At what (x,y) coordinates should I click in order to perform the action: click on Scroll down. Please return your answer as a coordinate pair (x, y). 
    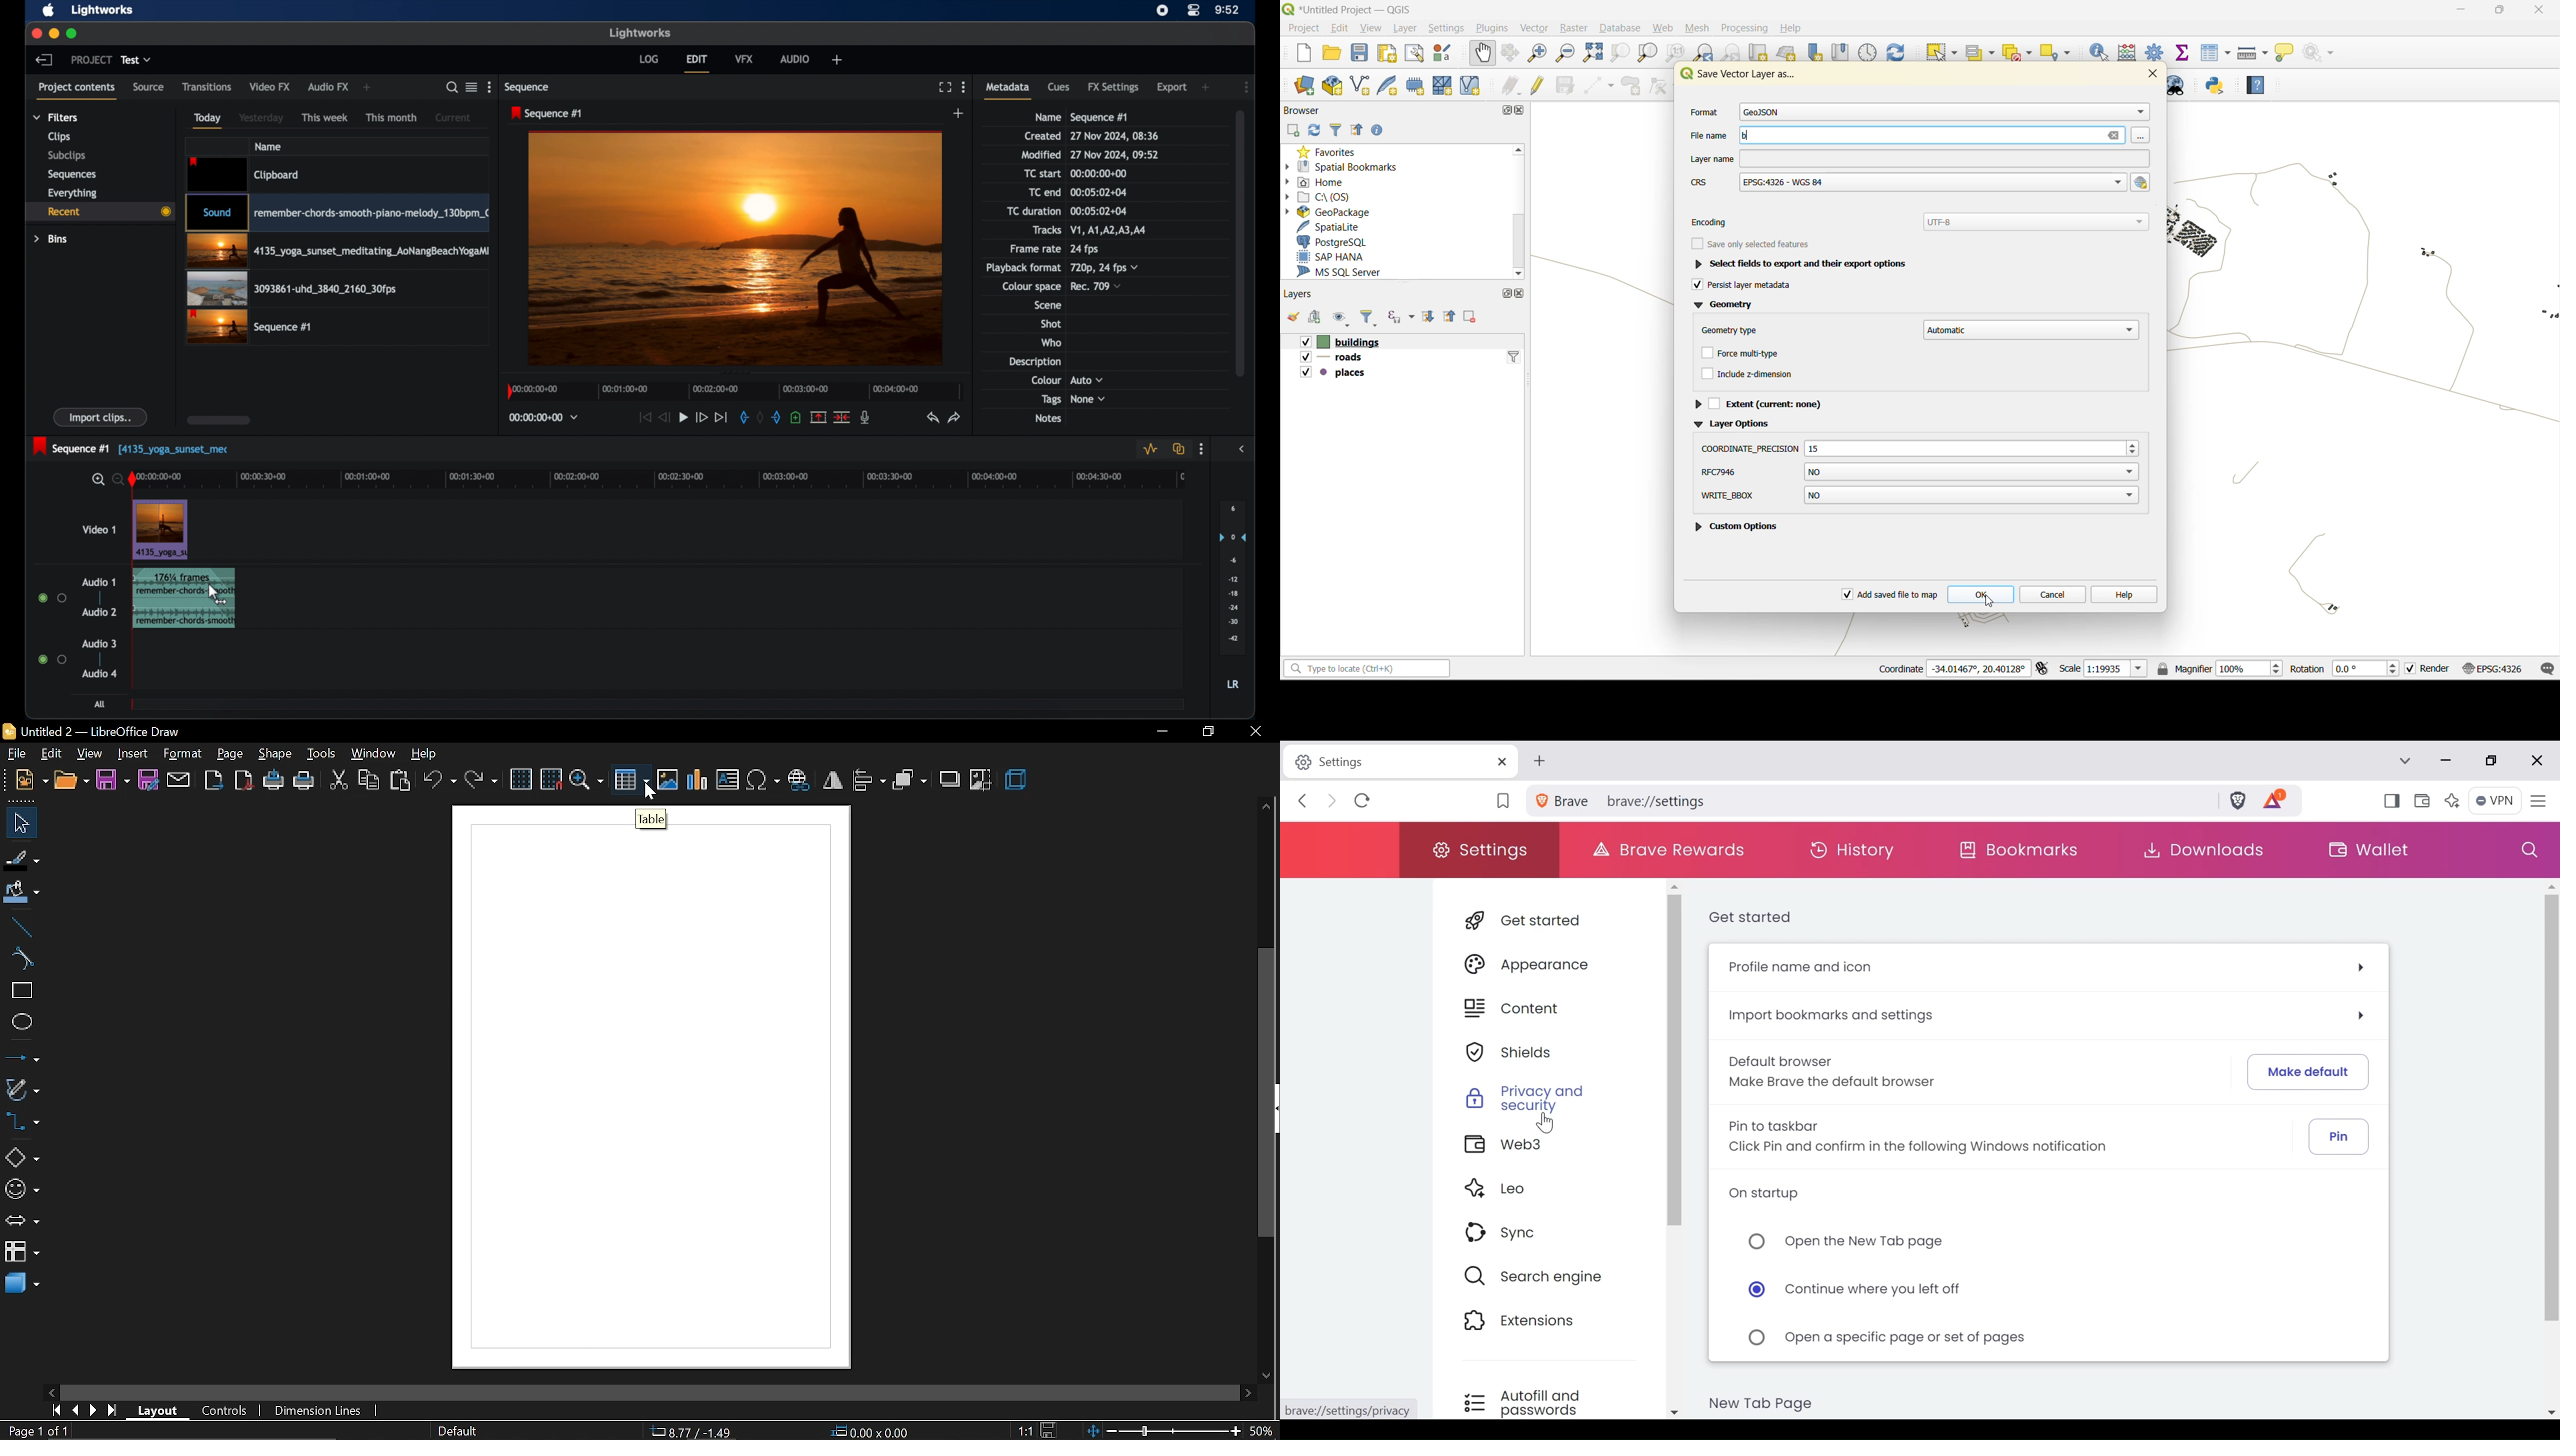
    Looking at the image, I should click on (2552, 1411).